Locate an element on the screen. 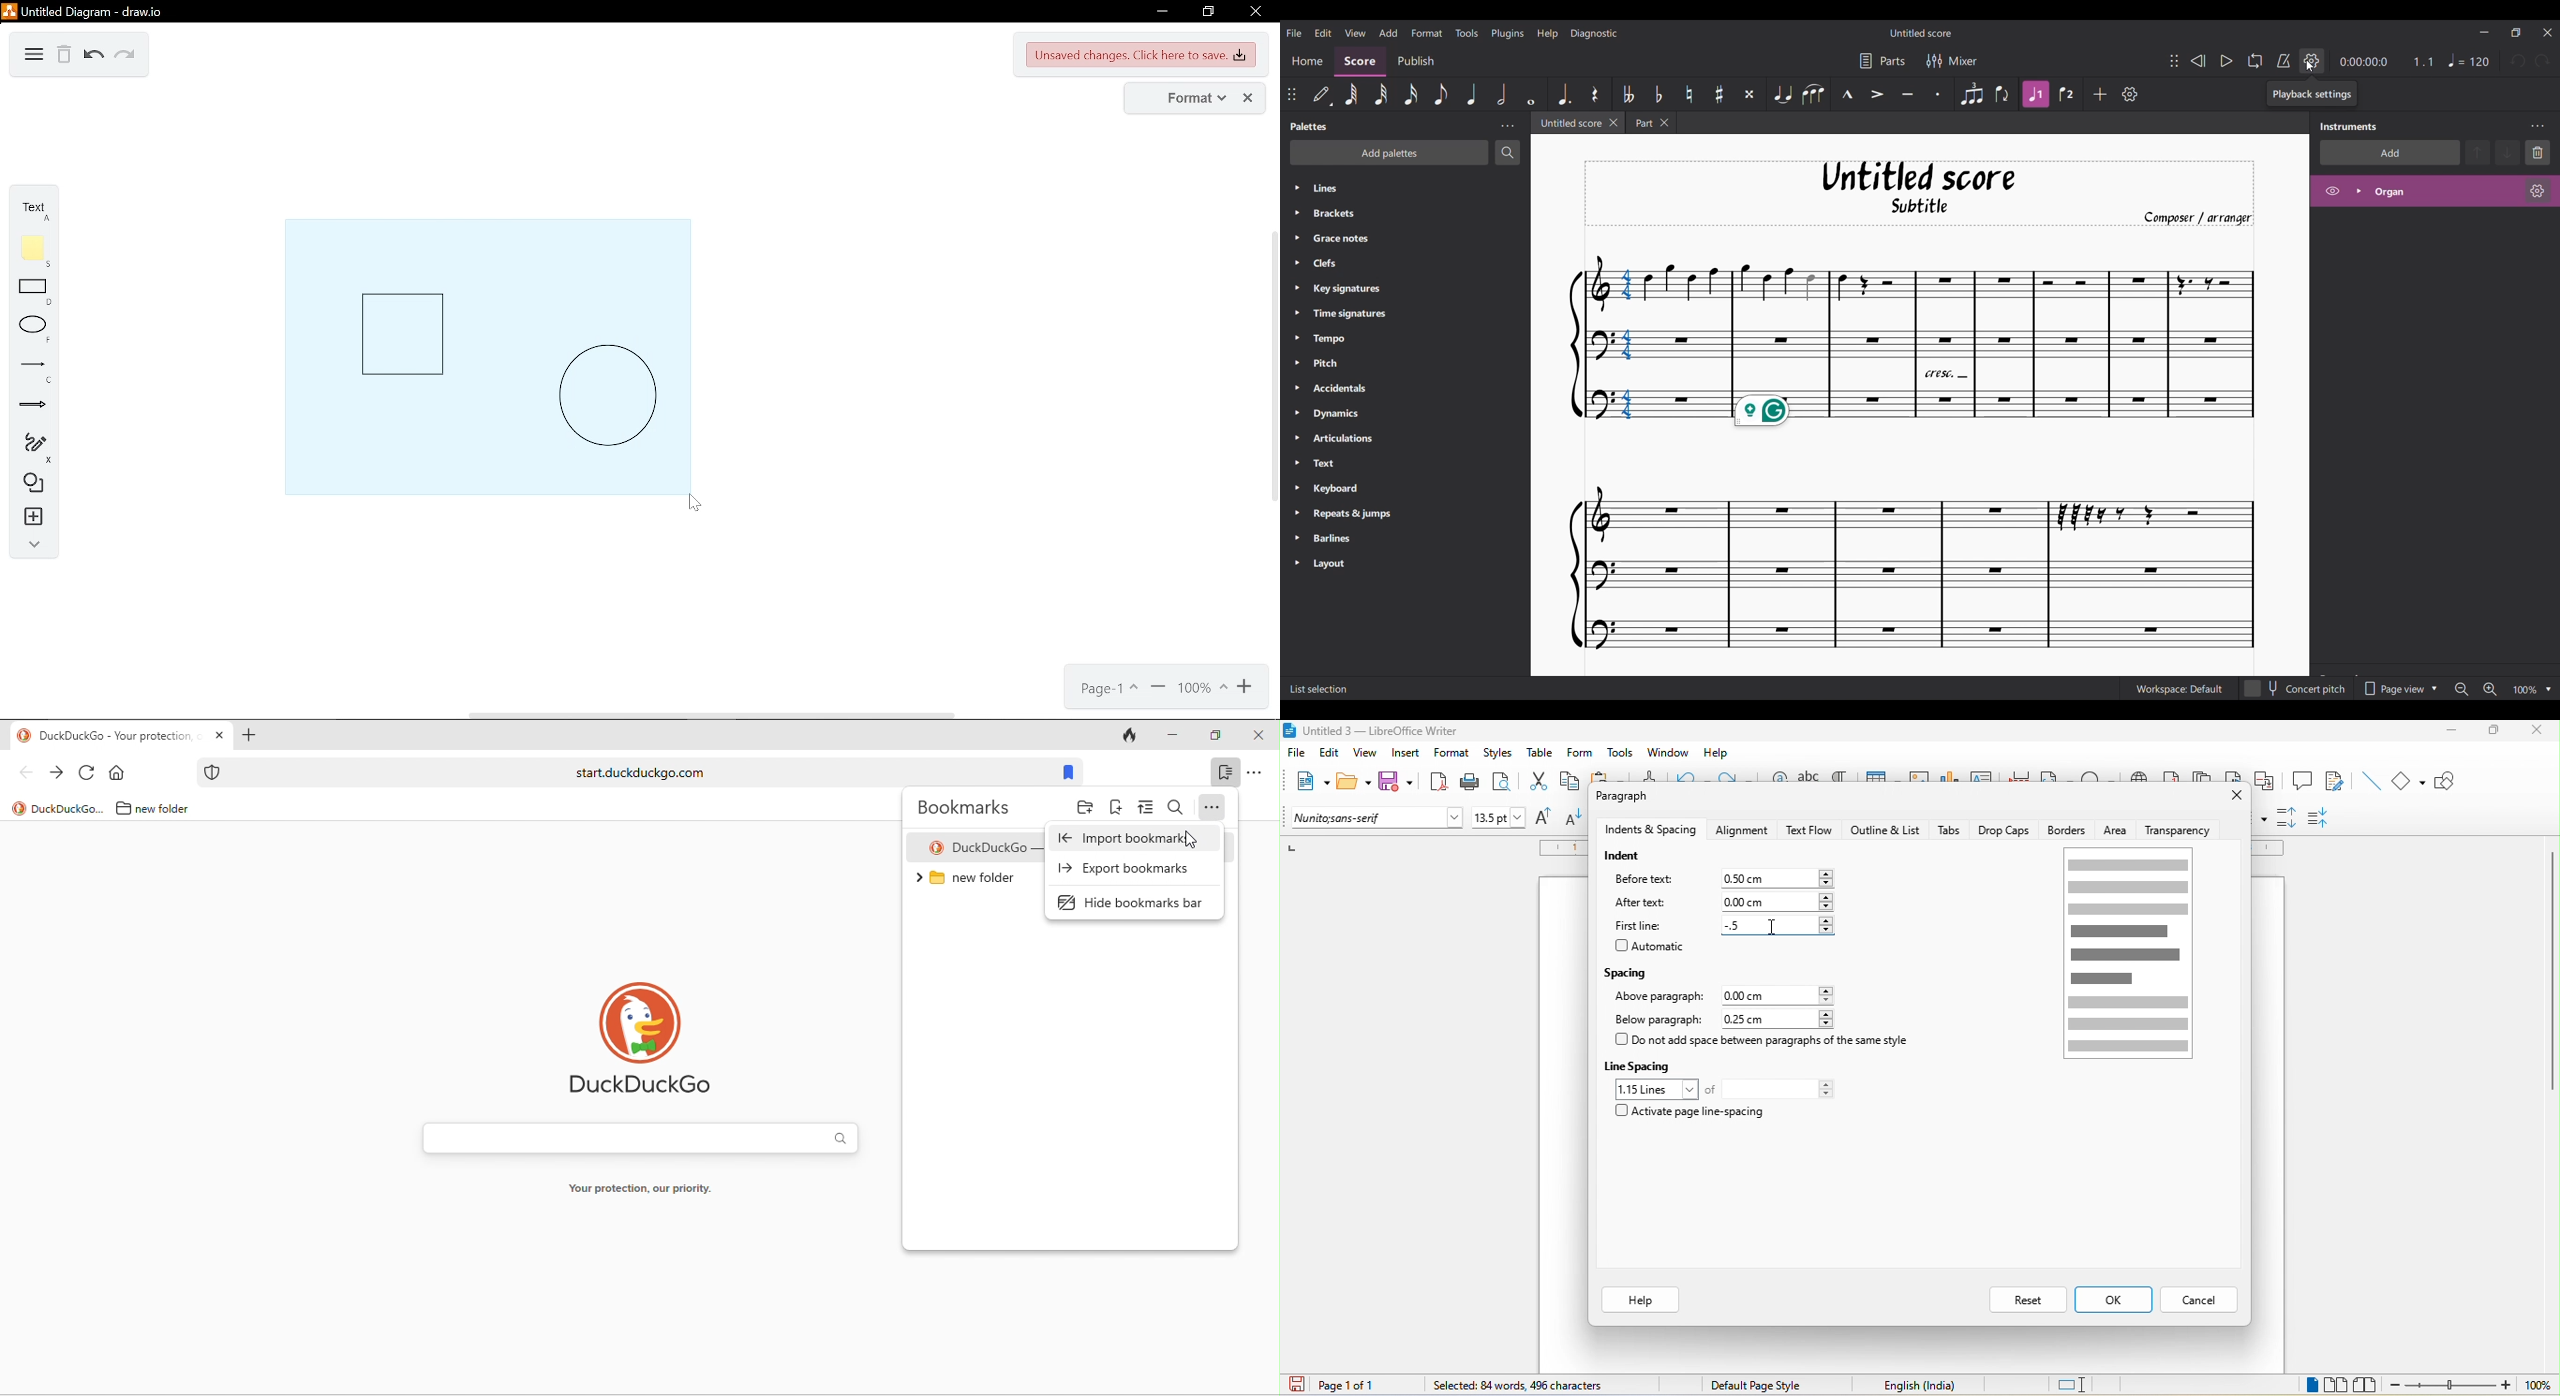  Toggle sharp is located at coordinates (1719, 94).